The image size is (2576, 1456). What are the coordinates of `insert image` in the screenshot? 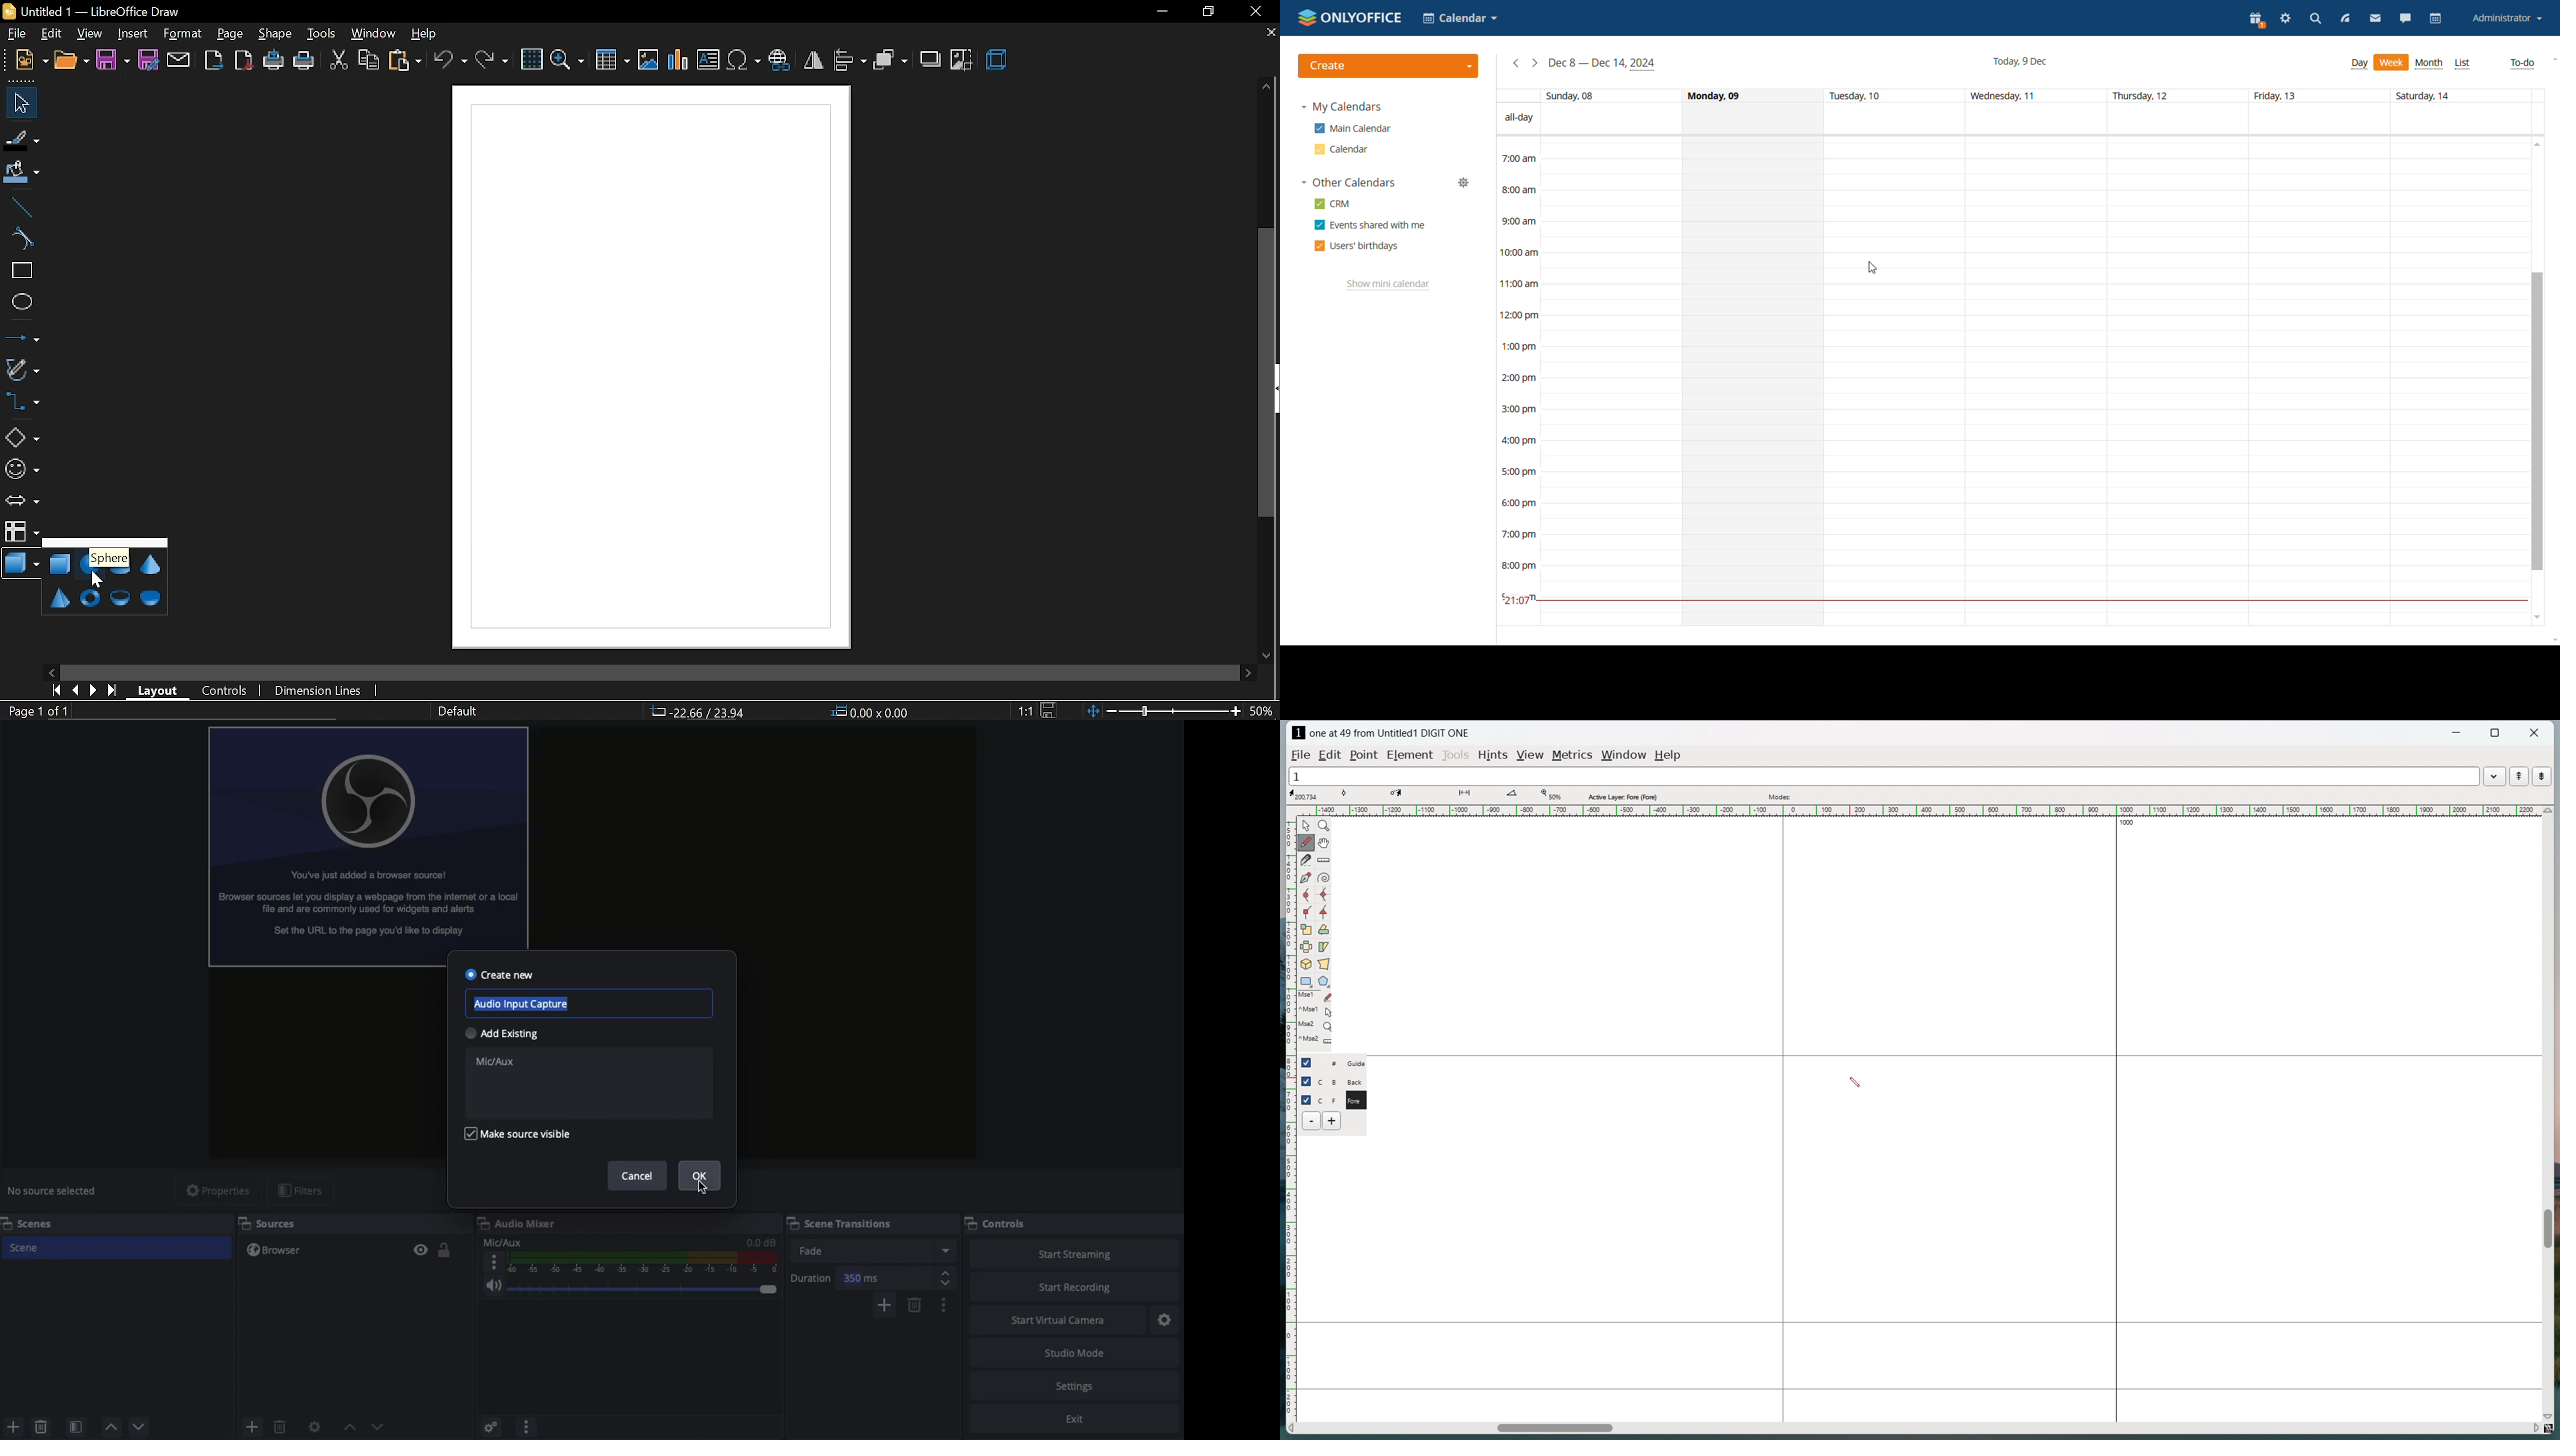 It's located at (648, 59).